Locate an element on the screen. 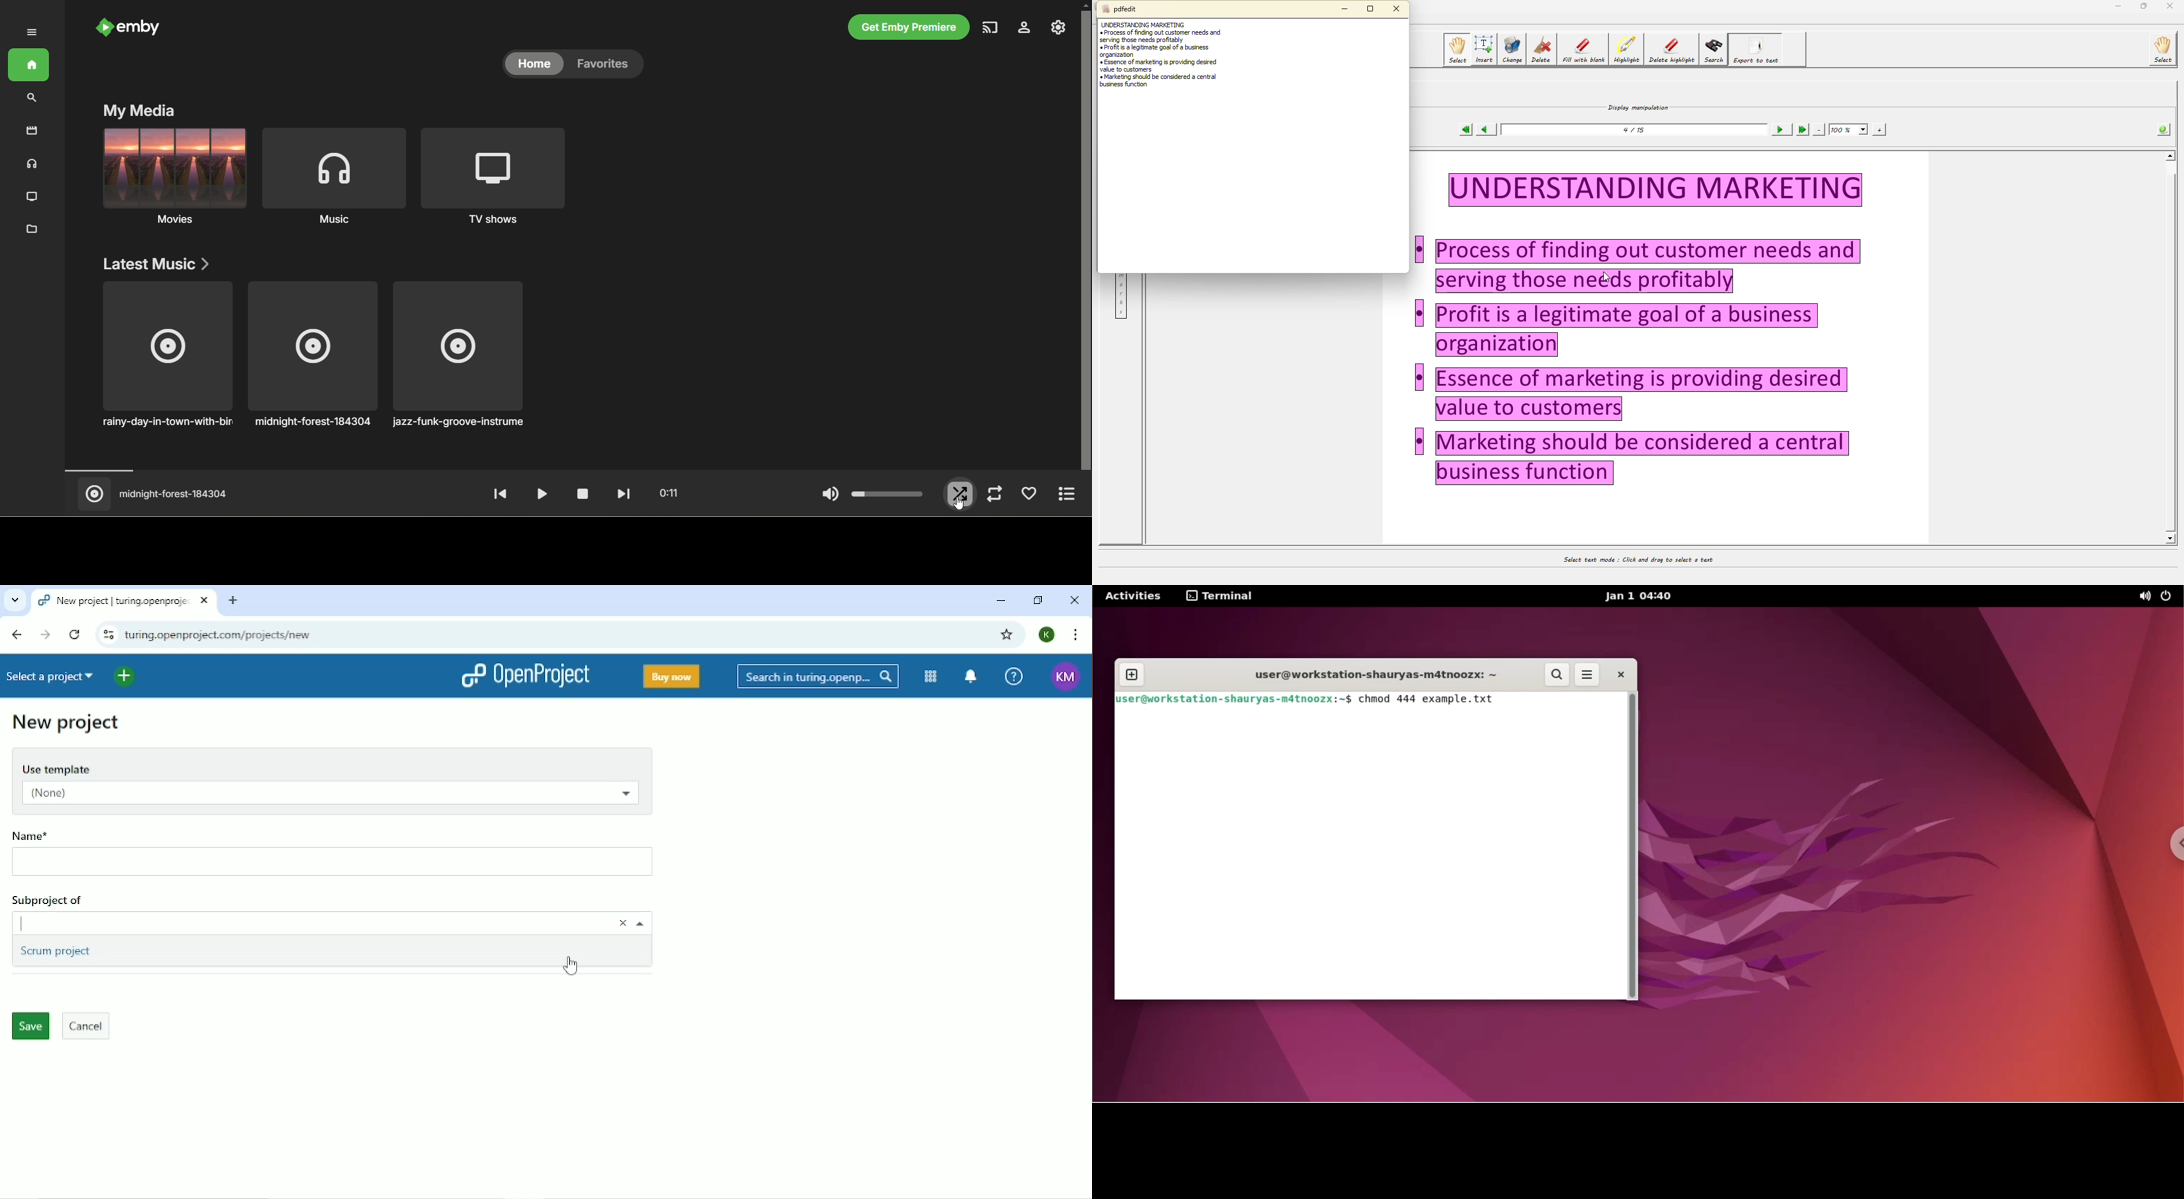 This screenshot has height=1204, width=2184. music is located at coordinates (333, 176).